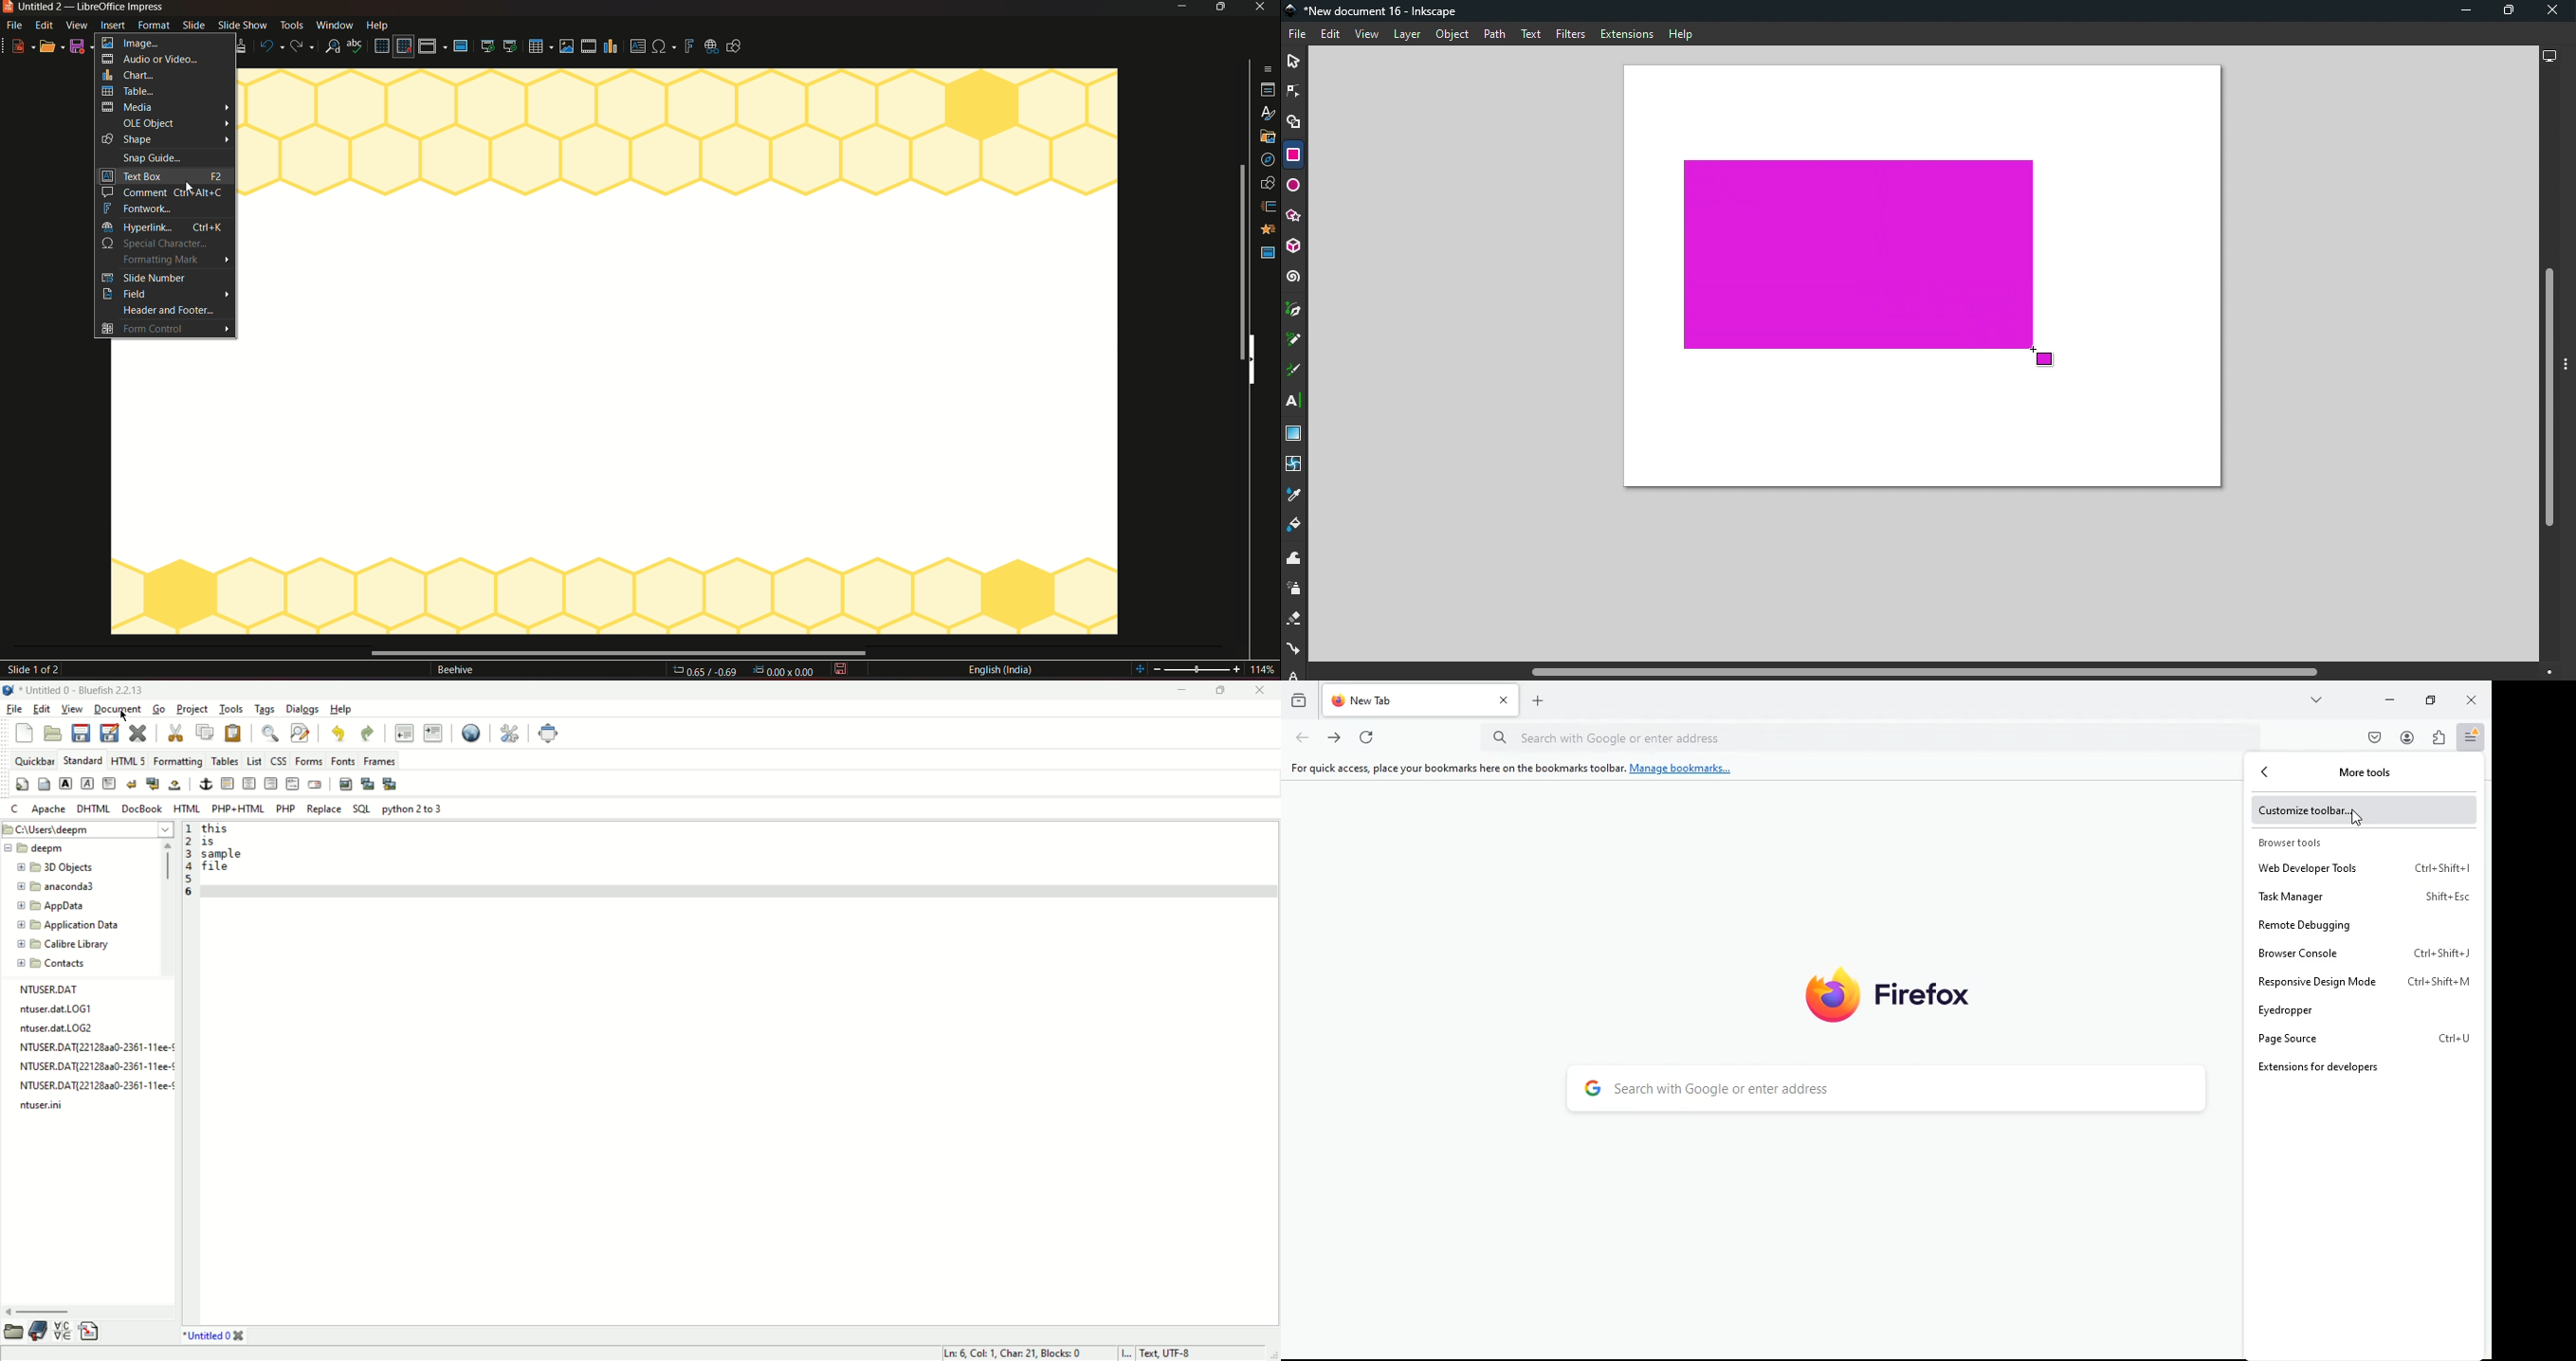 The height and width of the screenshot is (1372, 2576). I want to click on view, so click(73, 709).